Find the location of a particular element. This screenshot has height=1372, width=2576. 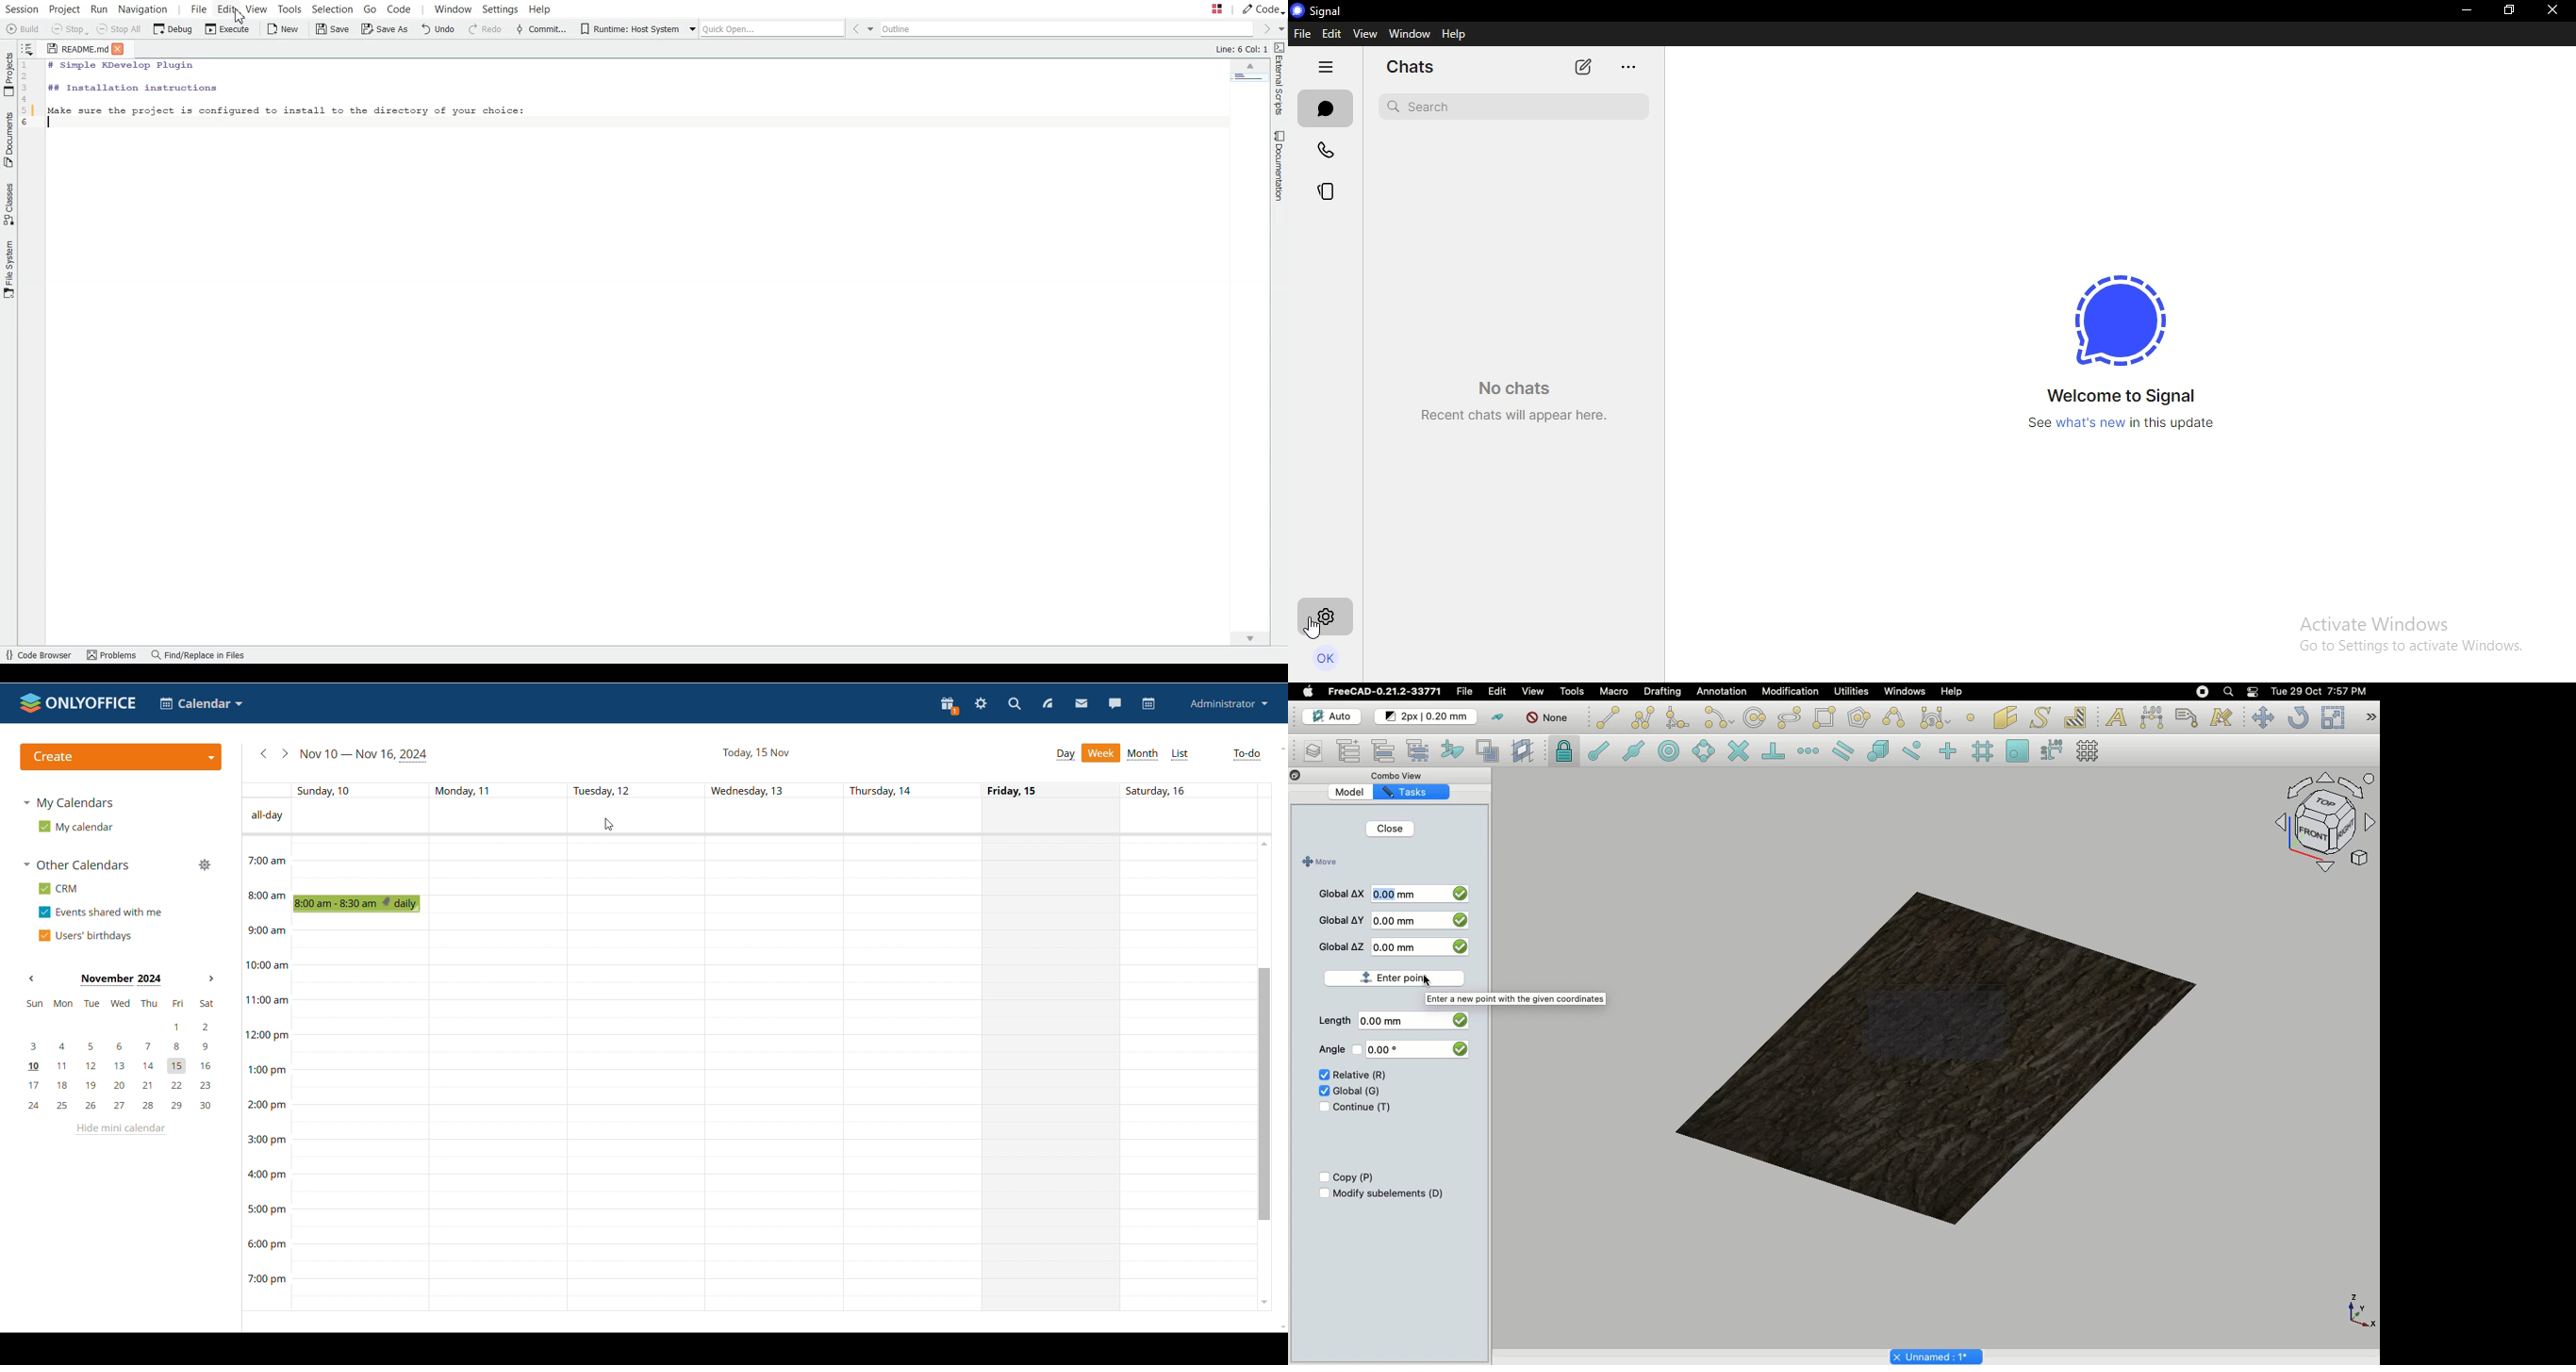

10, 11, 12, 13, 14, 15, 16 is located at coordinates (125, 1067).